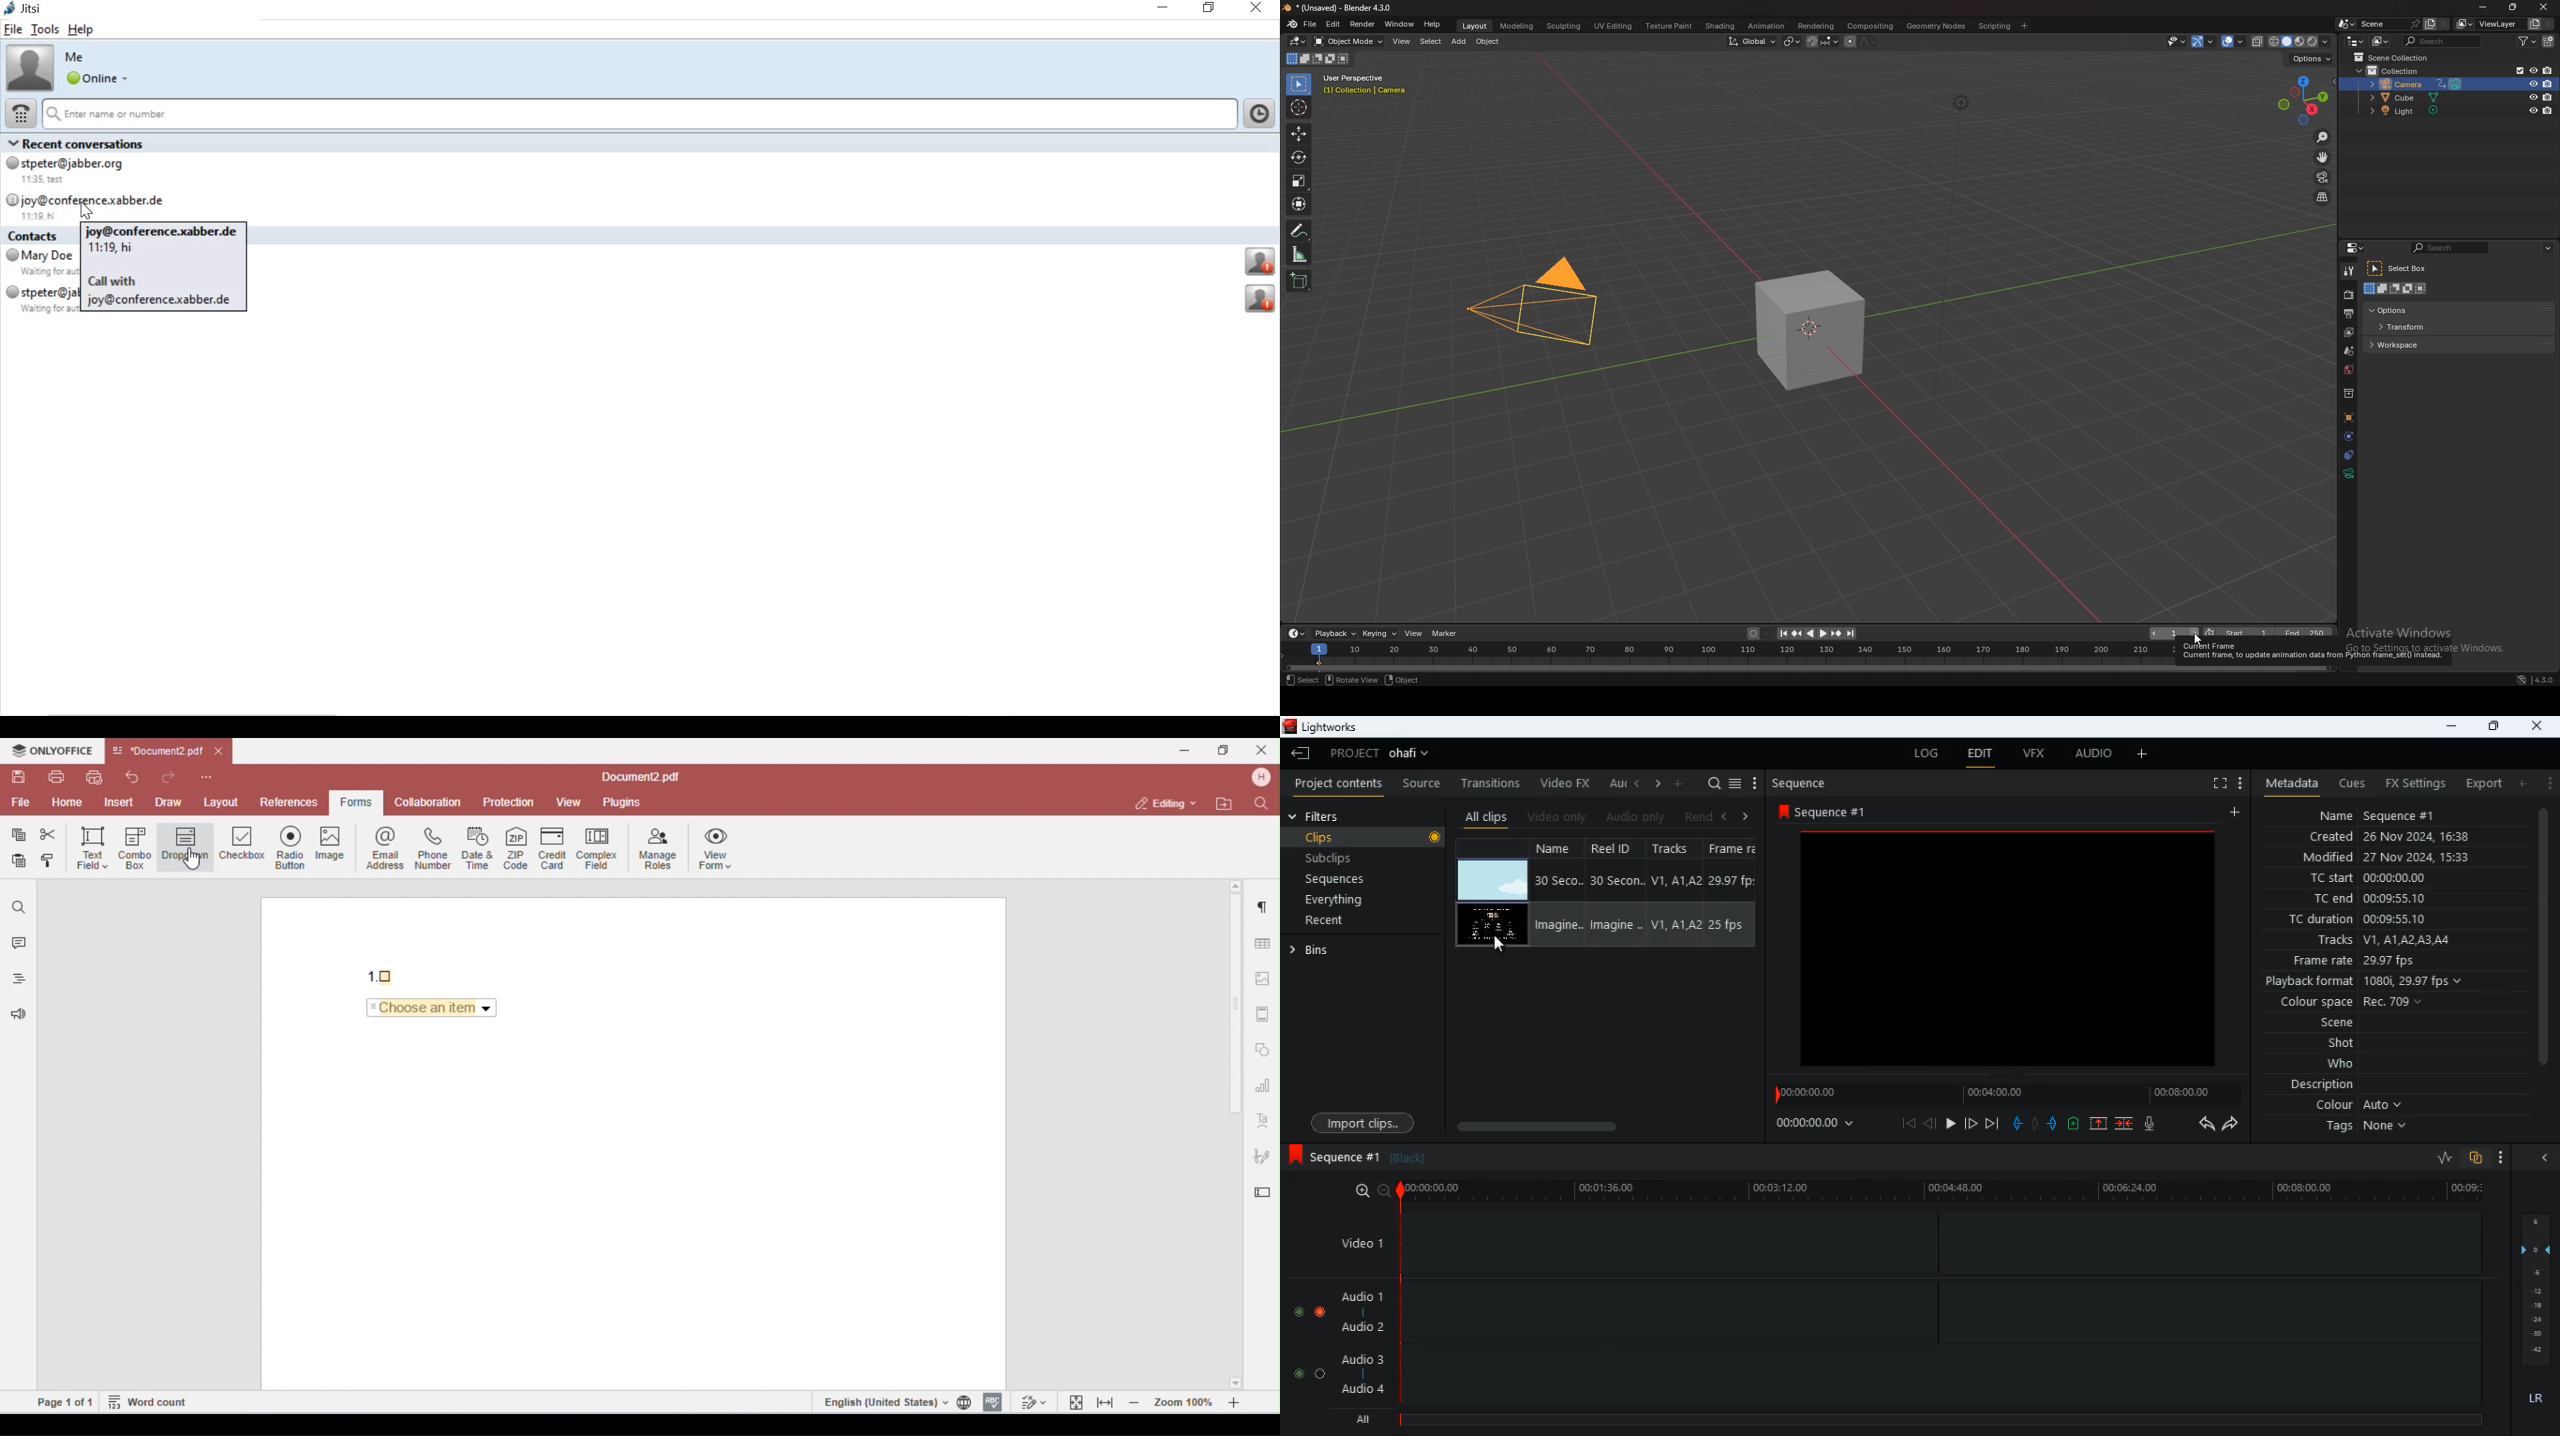  What do you see at coordinates (77, 57) in the screenshot?
I see `Me` at bounding box center [77, 57].